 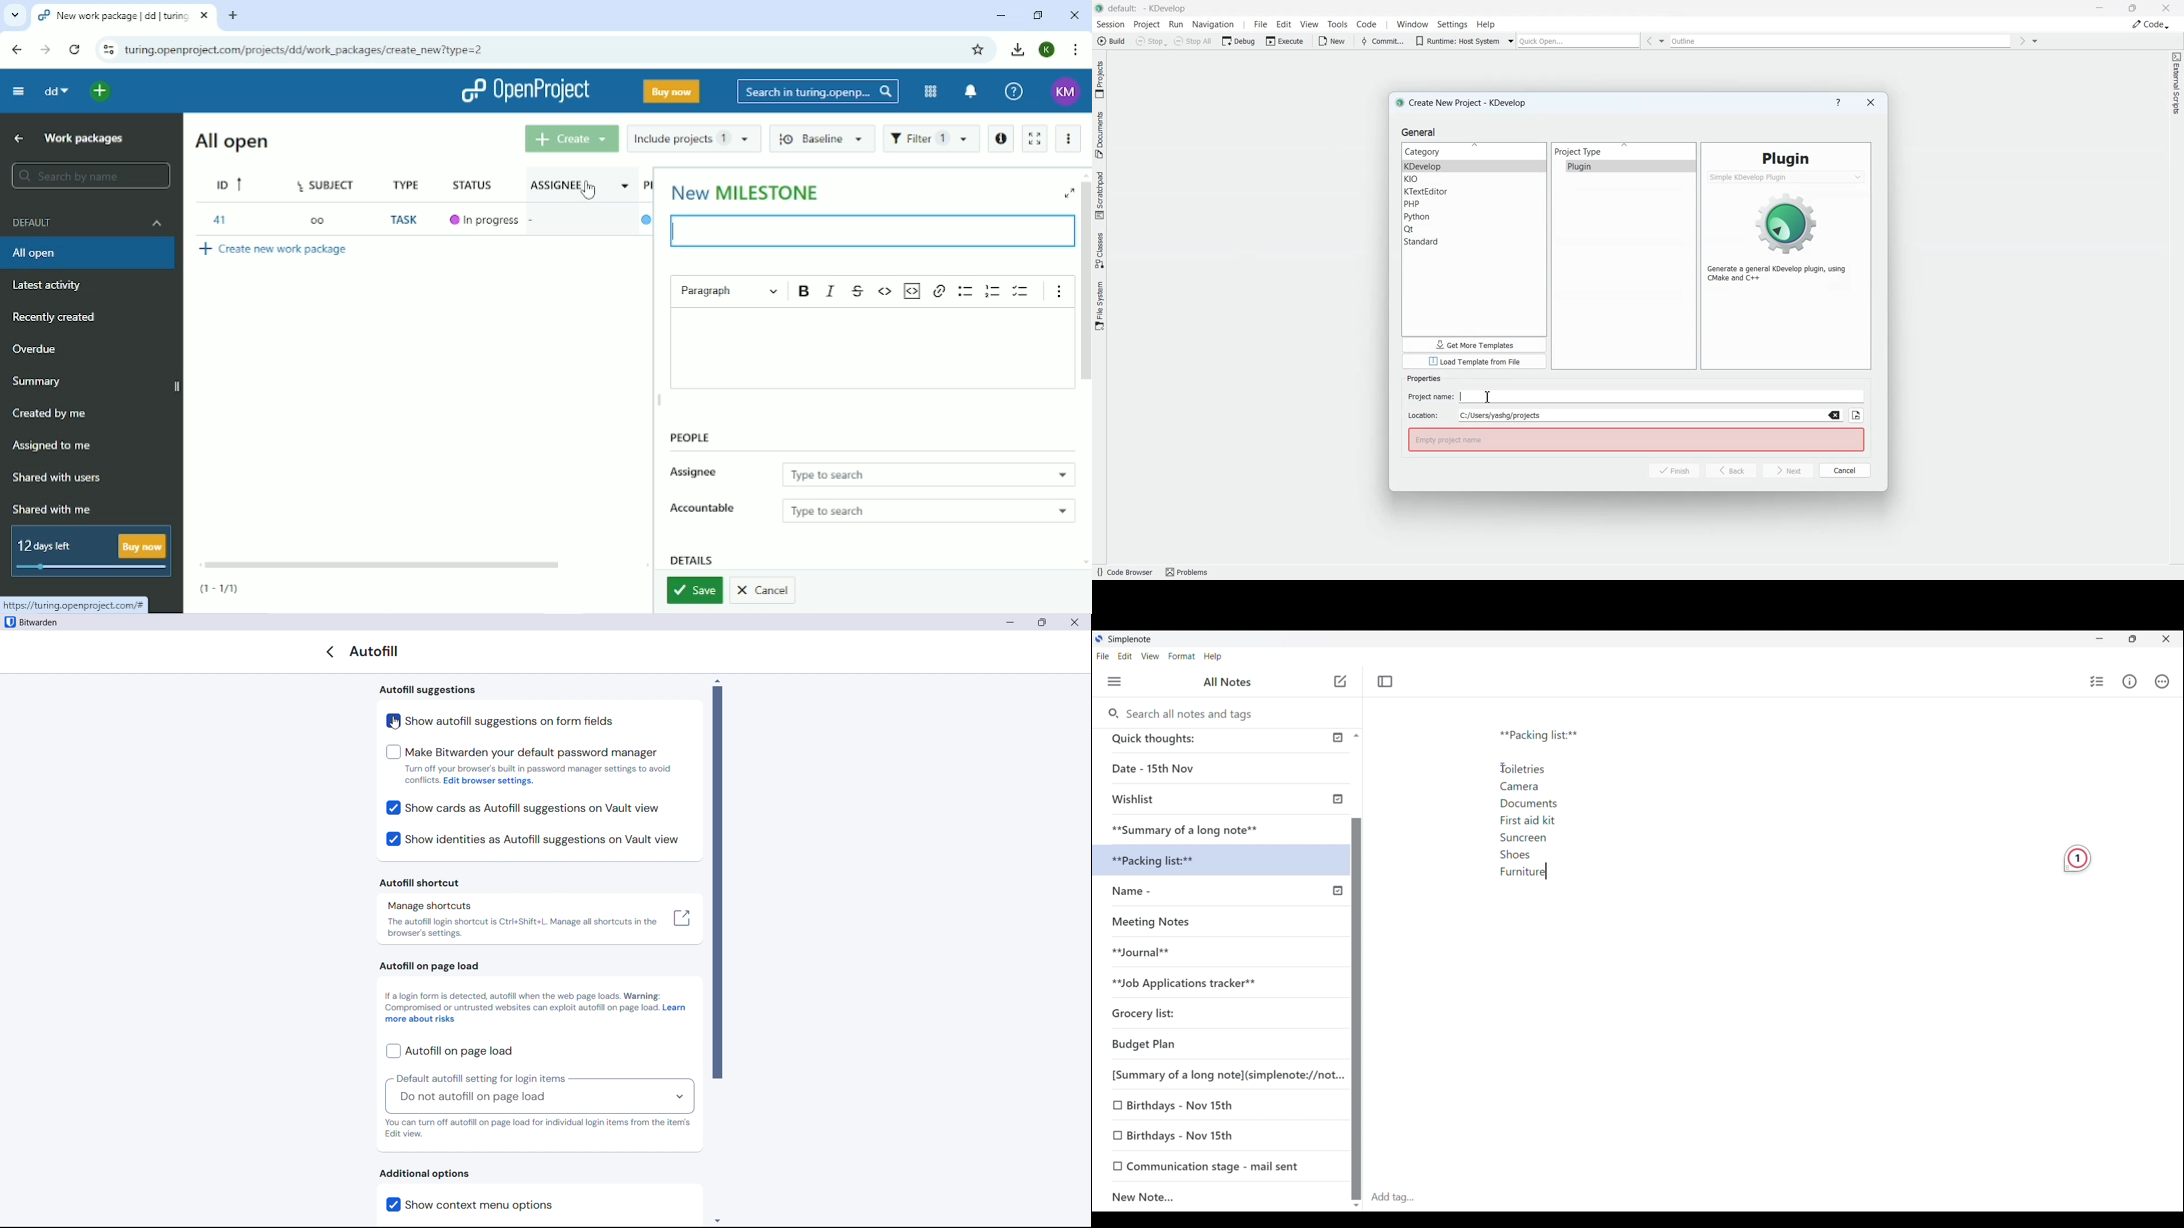 I want to click on Show context menu options , so click(x=497, y=1205).